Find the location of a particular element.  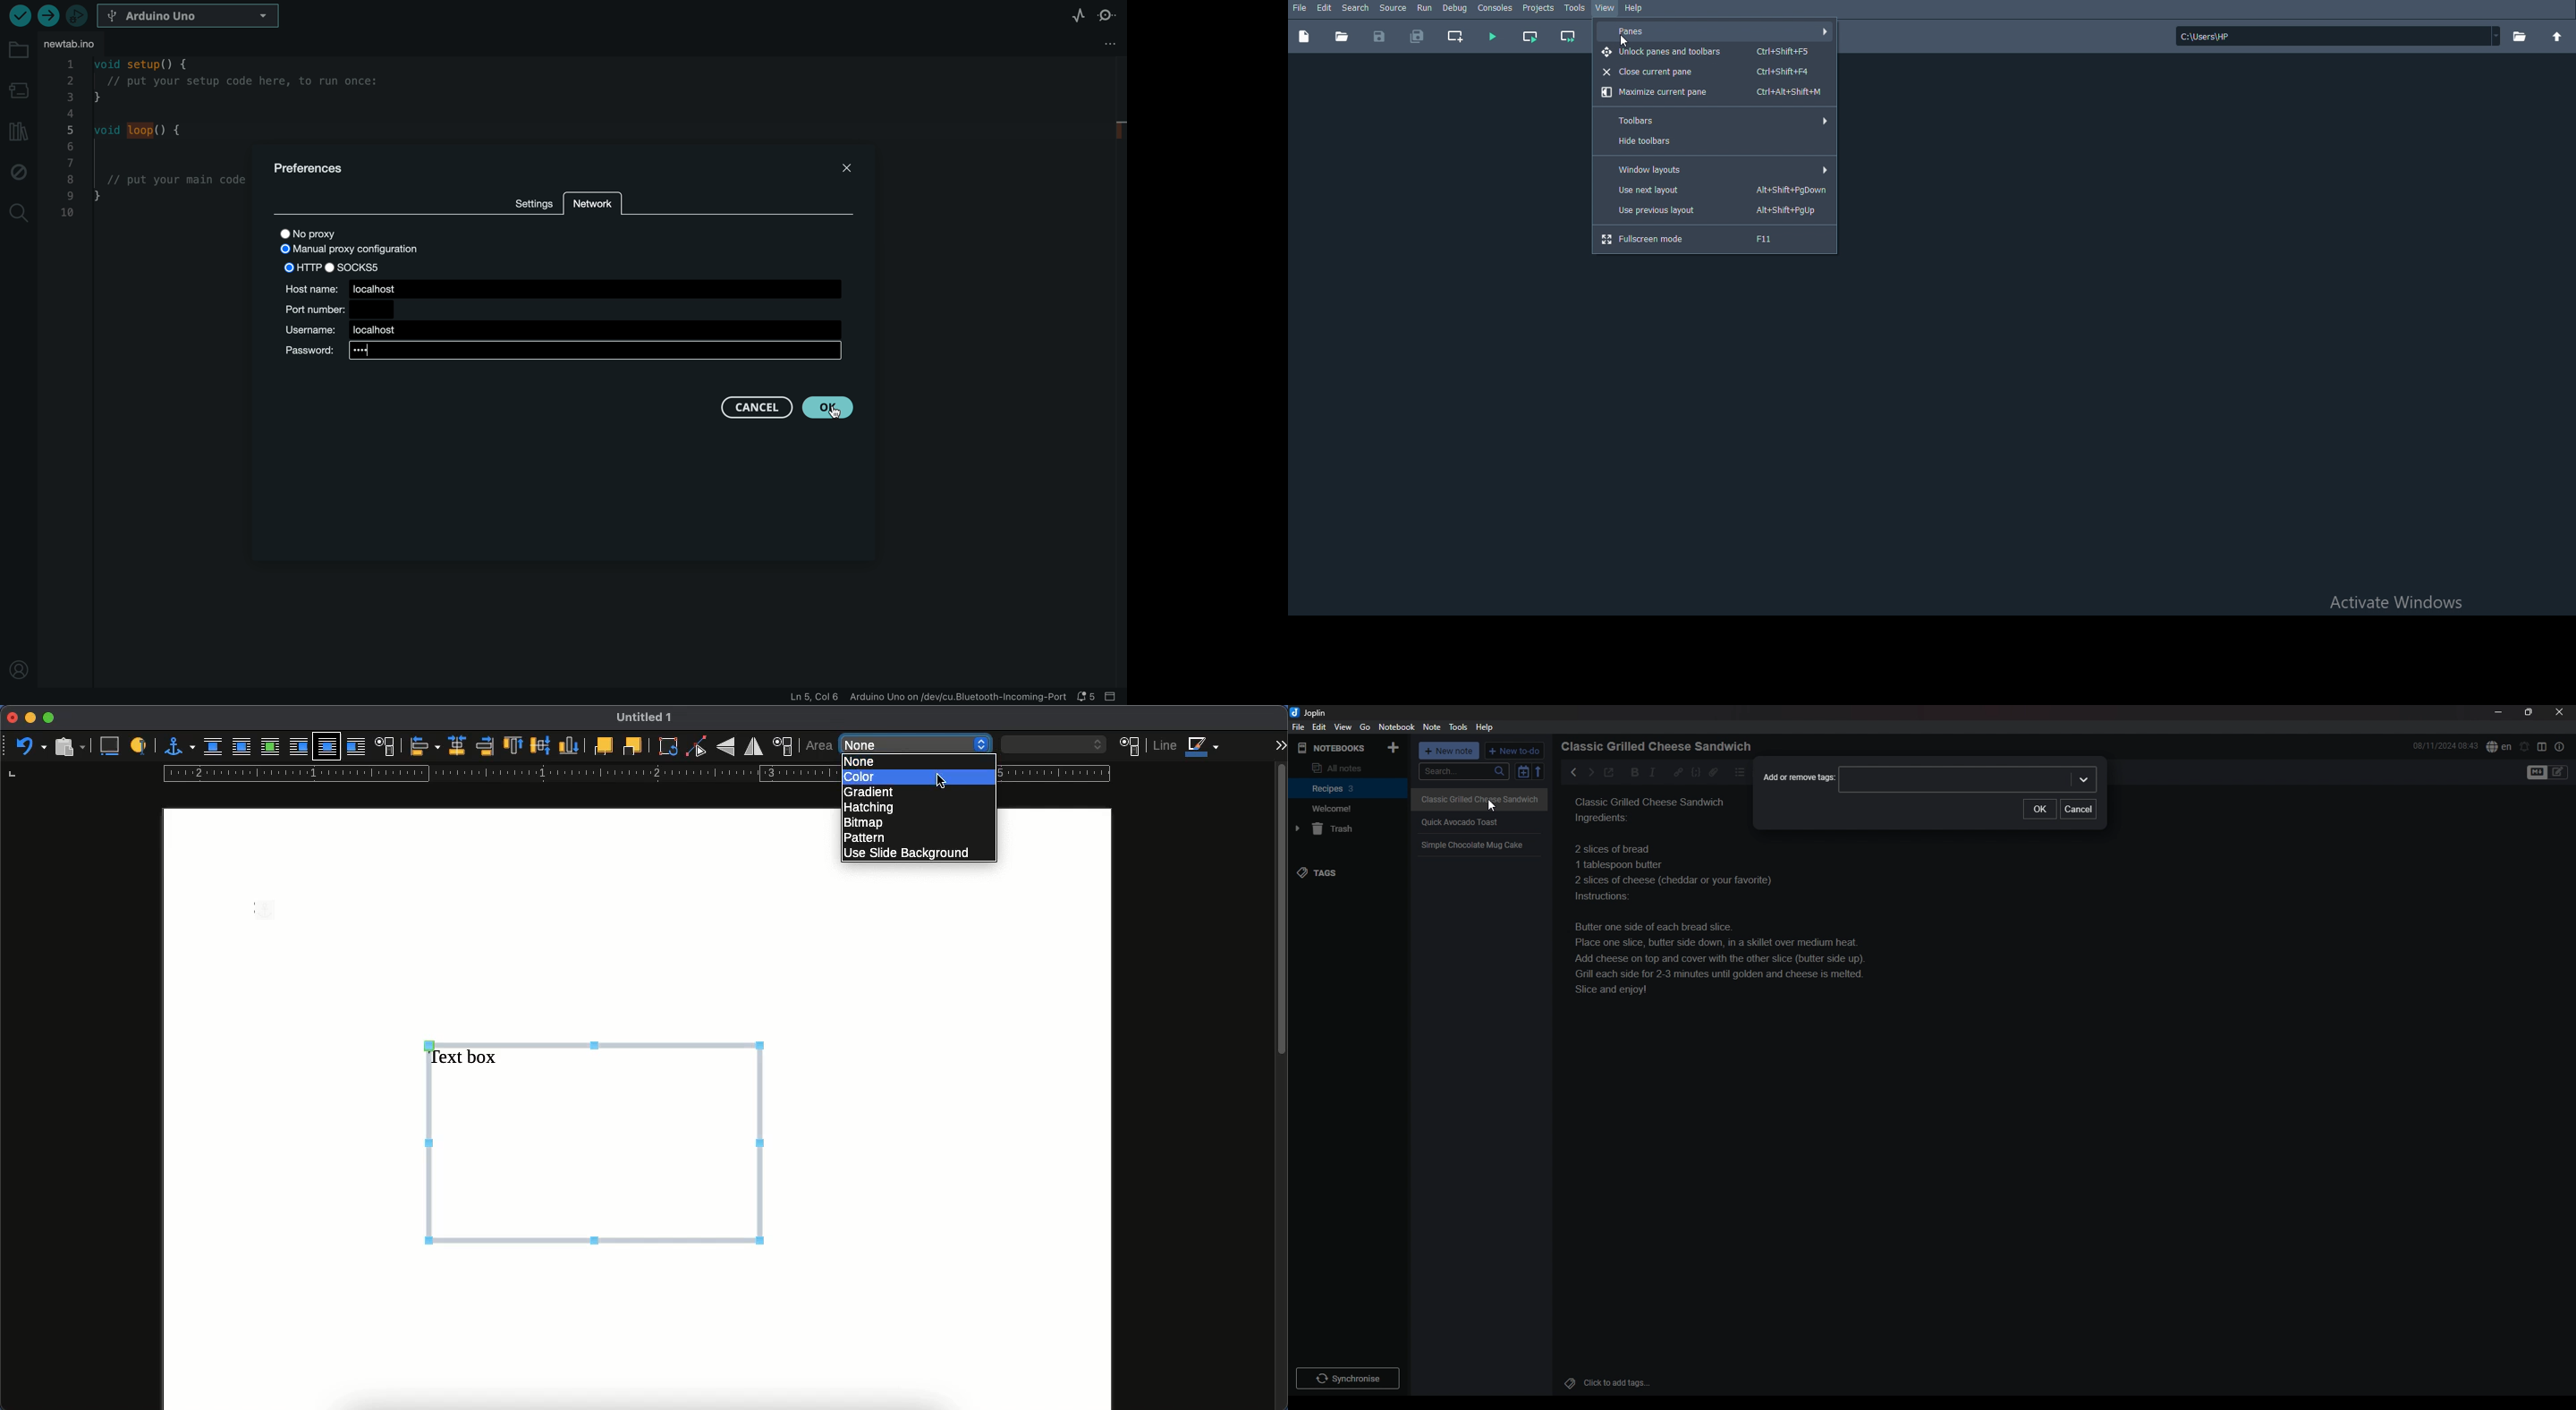

Run current cell and go to the next one is located at coordinates (1567, 36).